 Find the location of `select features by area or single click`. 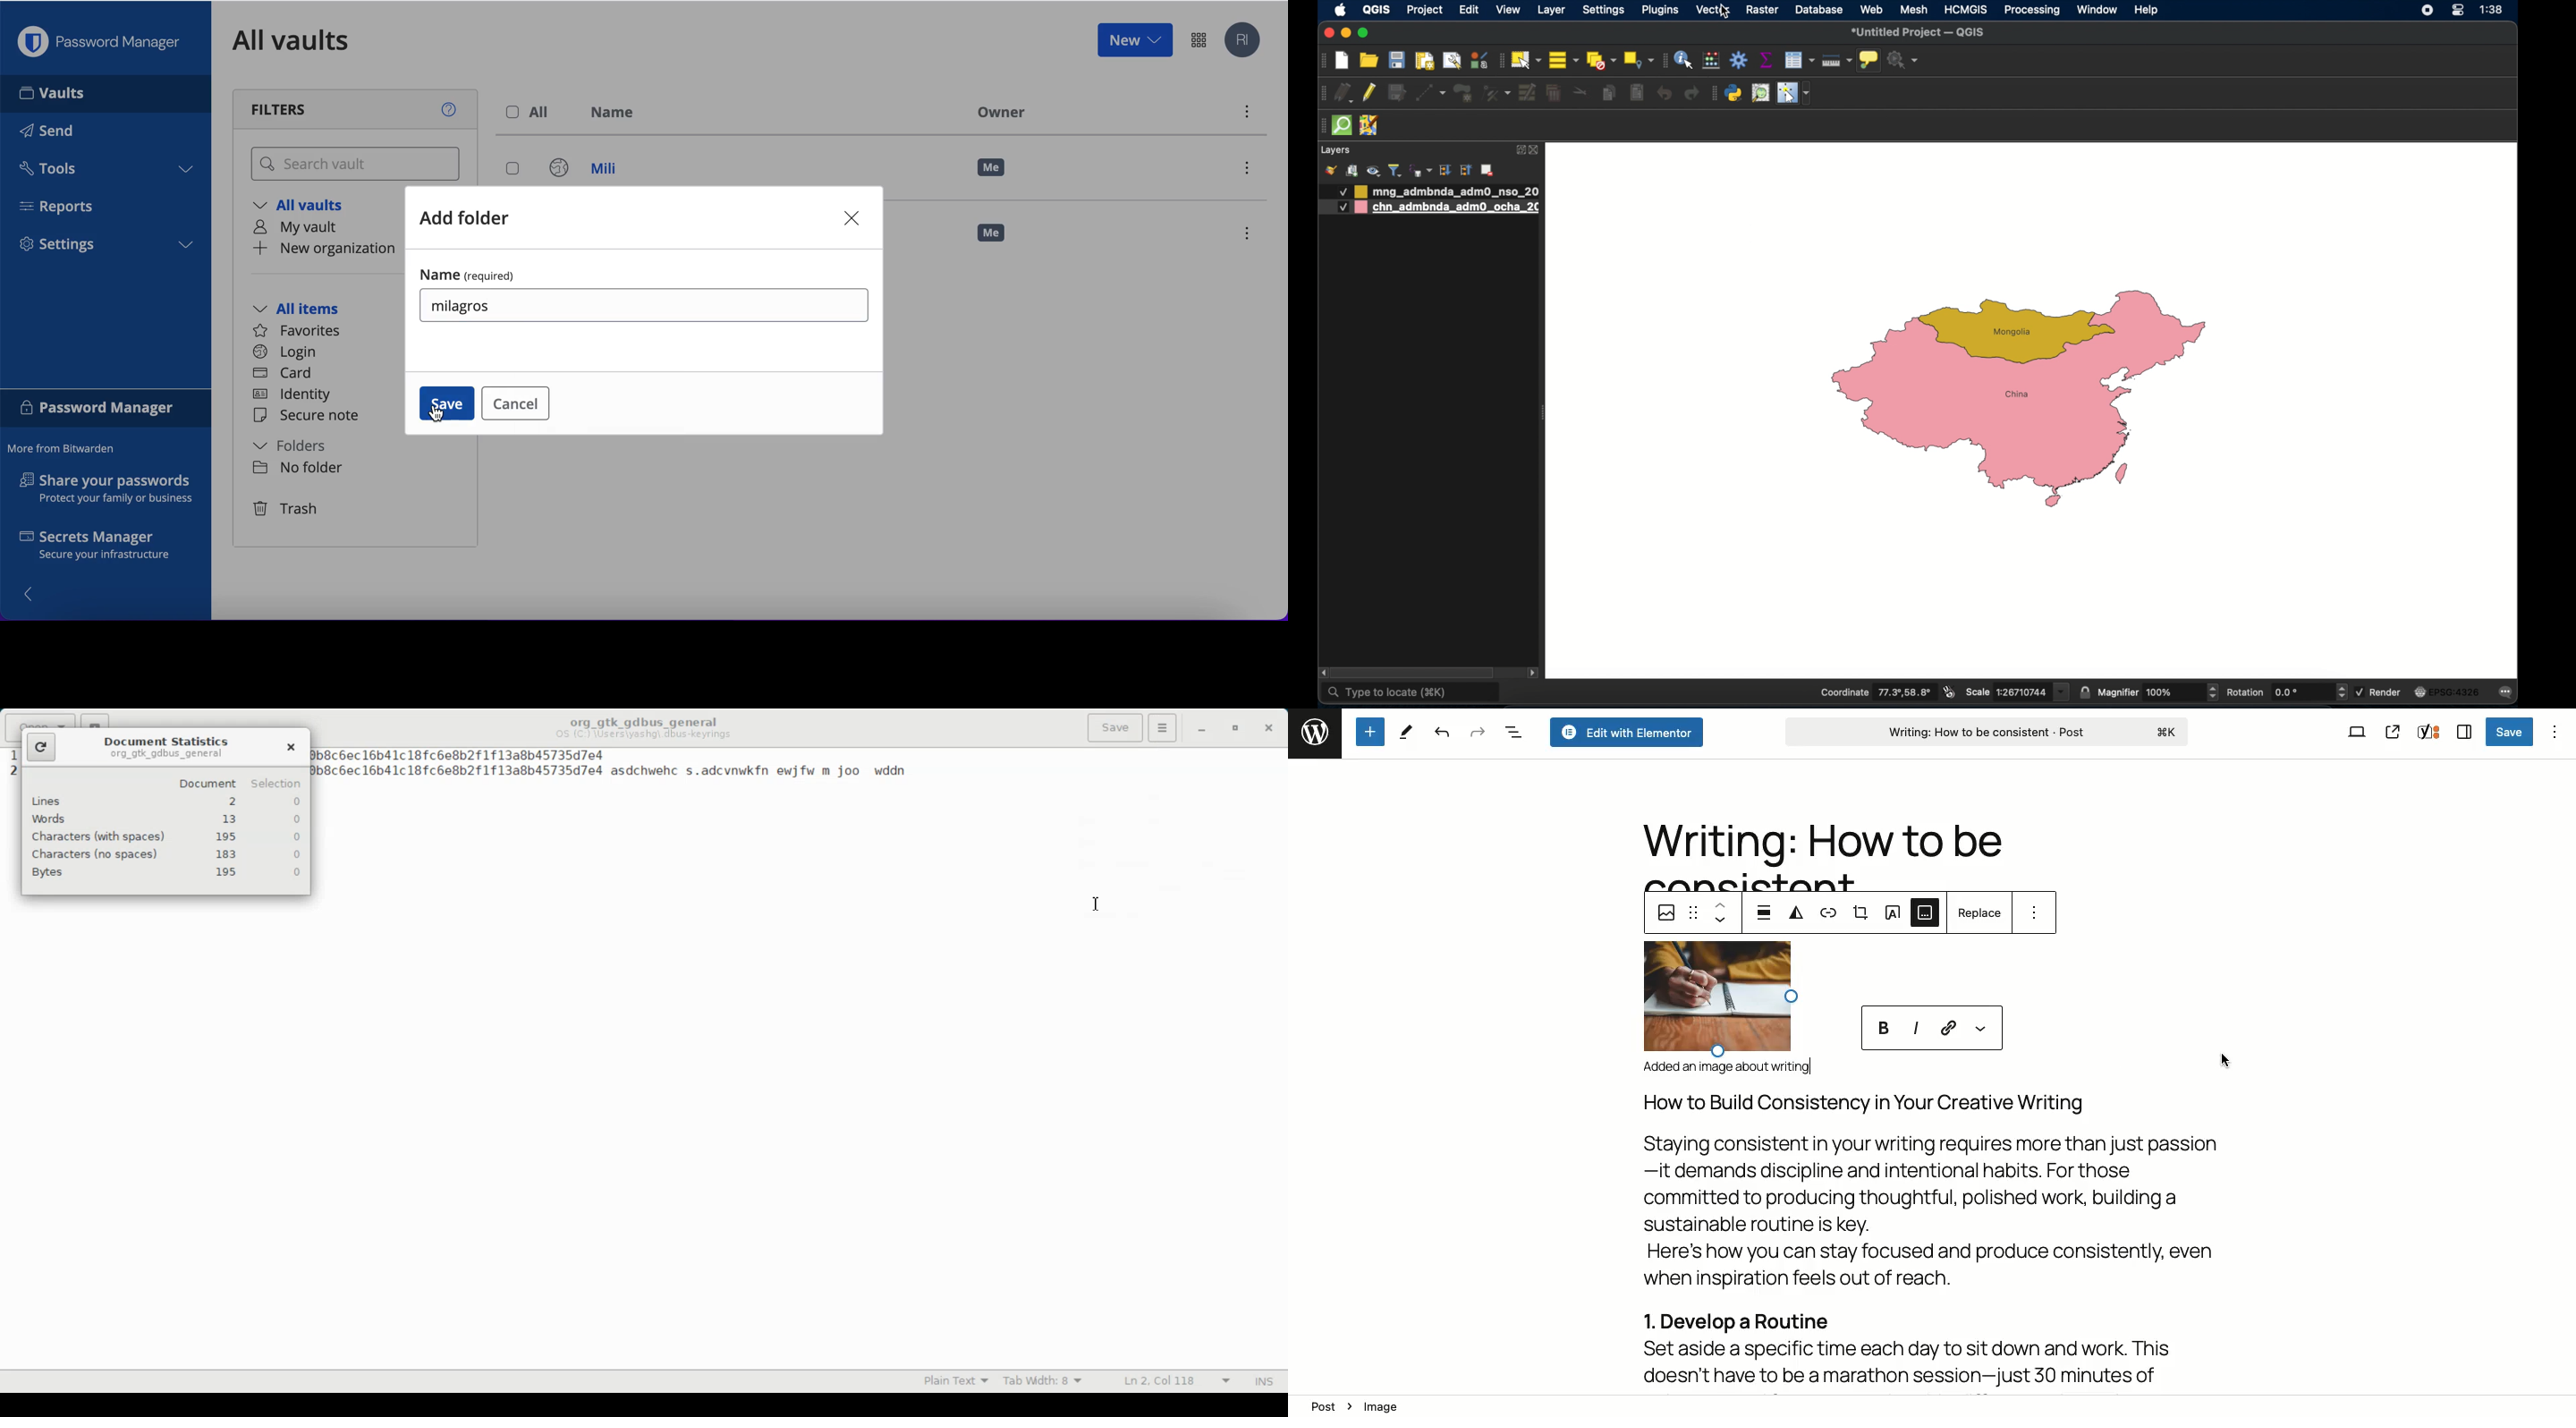

select features by area or single click is located at coordinates (1525, 60).